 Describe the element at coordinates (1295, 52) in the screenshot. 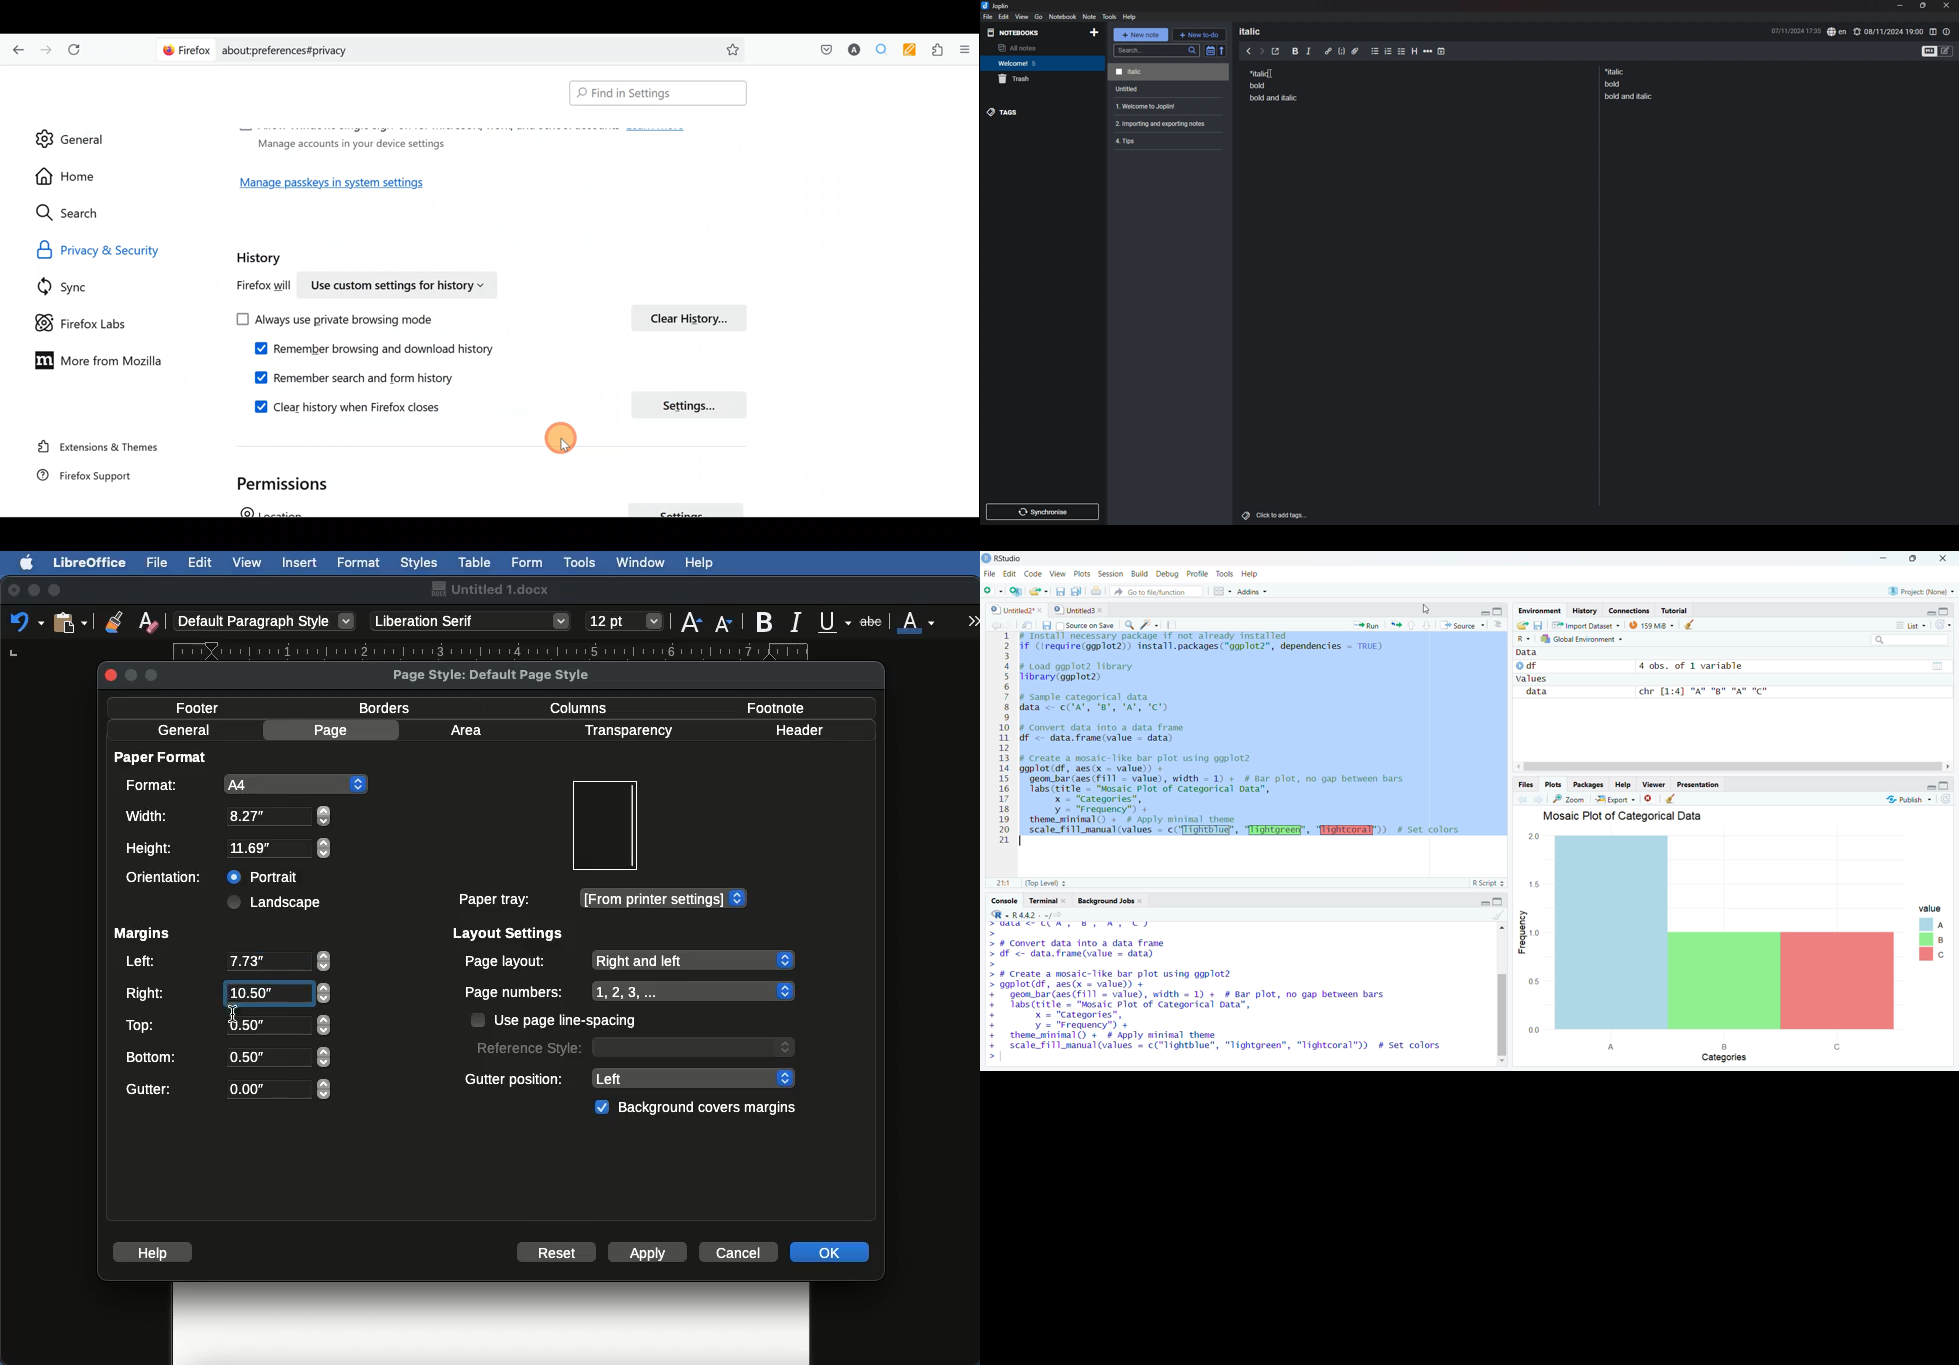

I see `bold` at that location.